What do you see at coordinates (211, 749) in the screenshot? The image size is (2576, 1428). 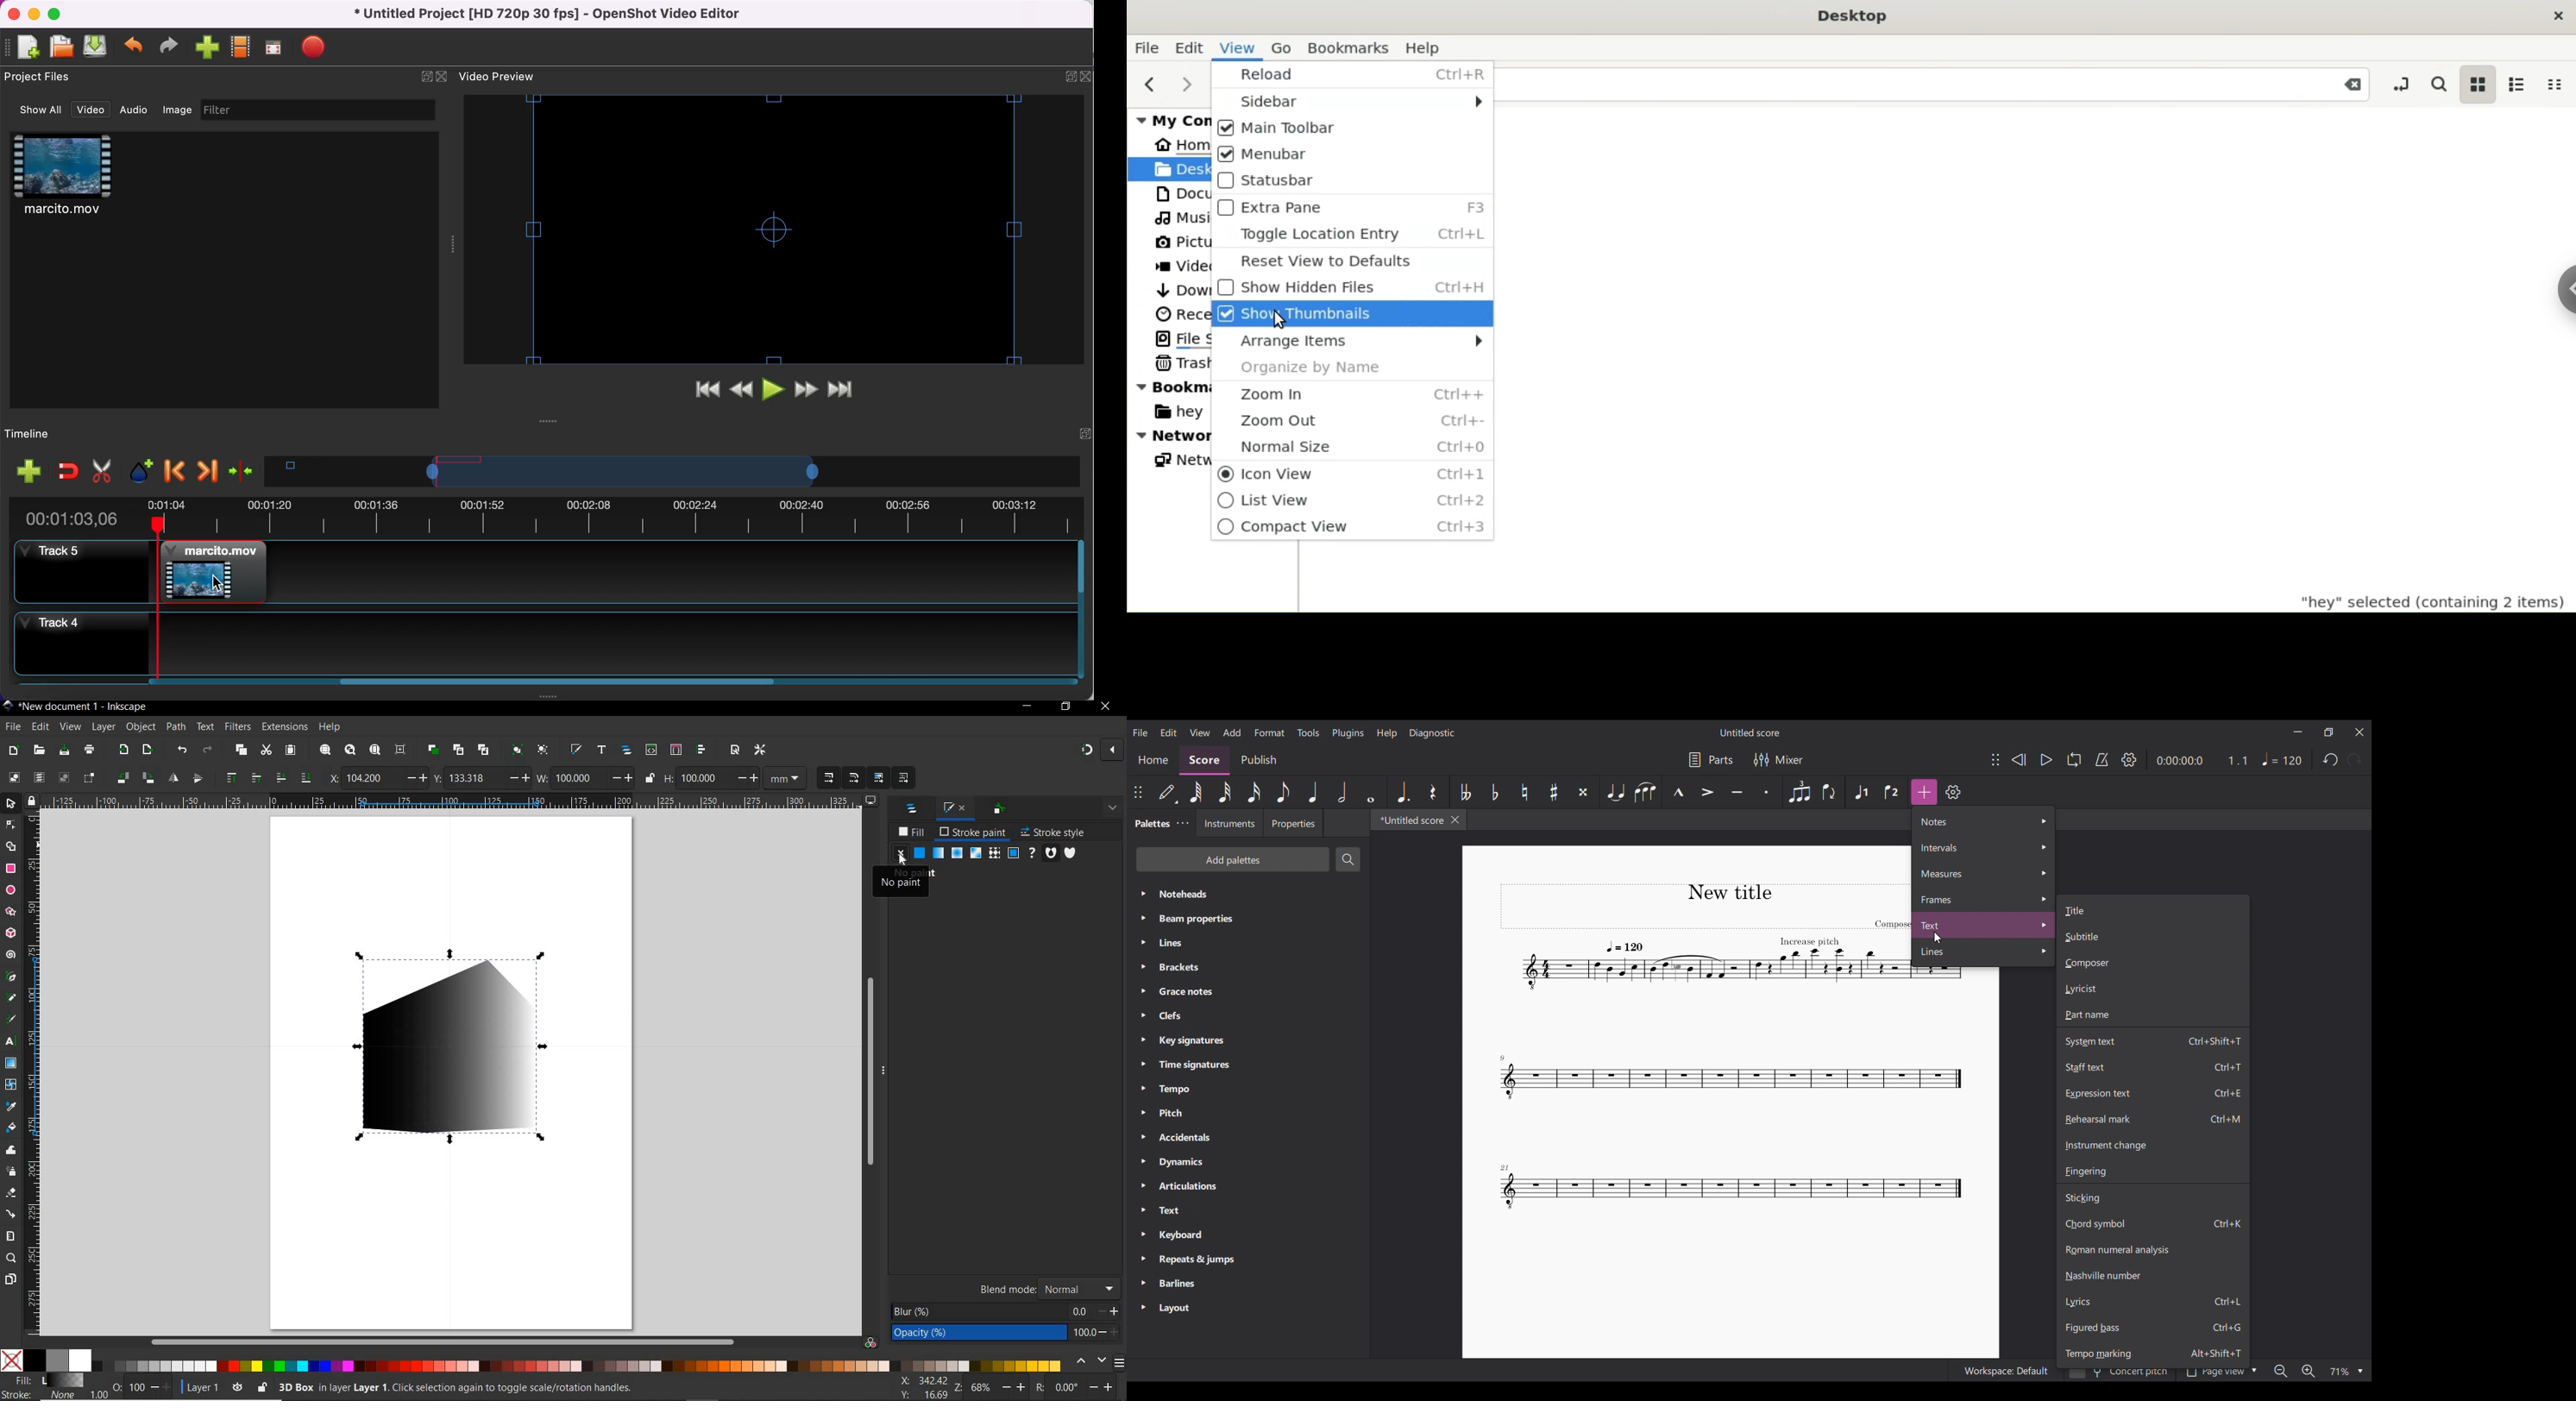 I see `REDO` at bounding box center [211, 749].